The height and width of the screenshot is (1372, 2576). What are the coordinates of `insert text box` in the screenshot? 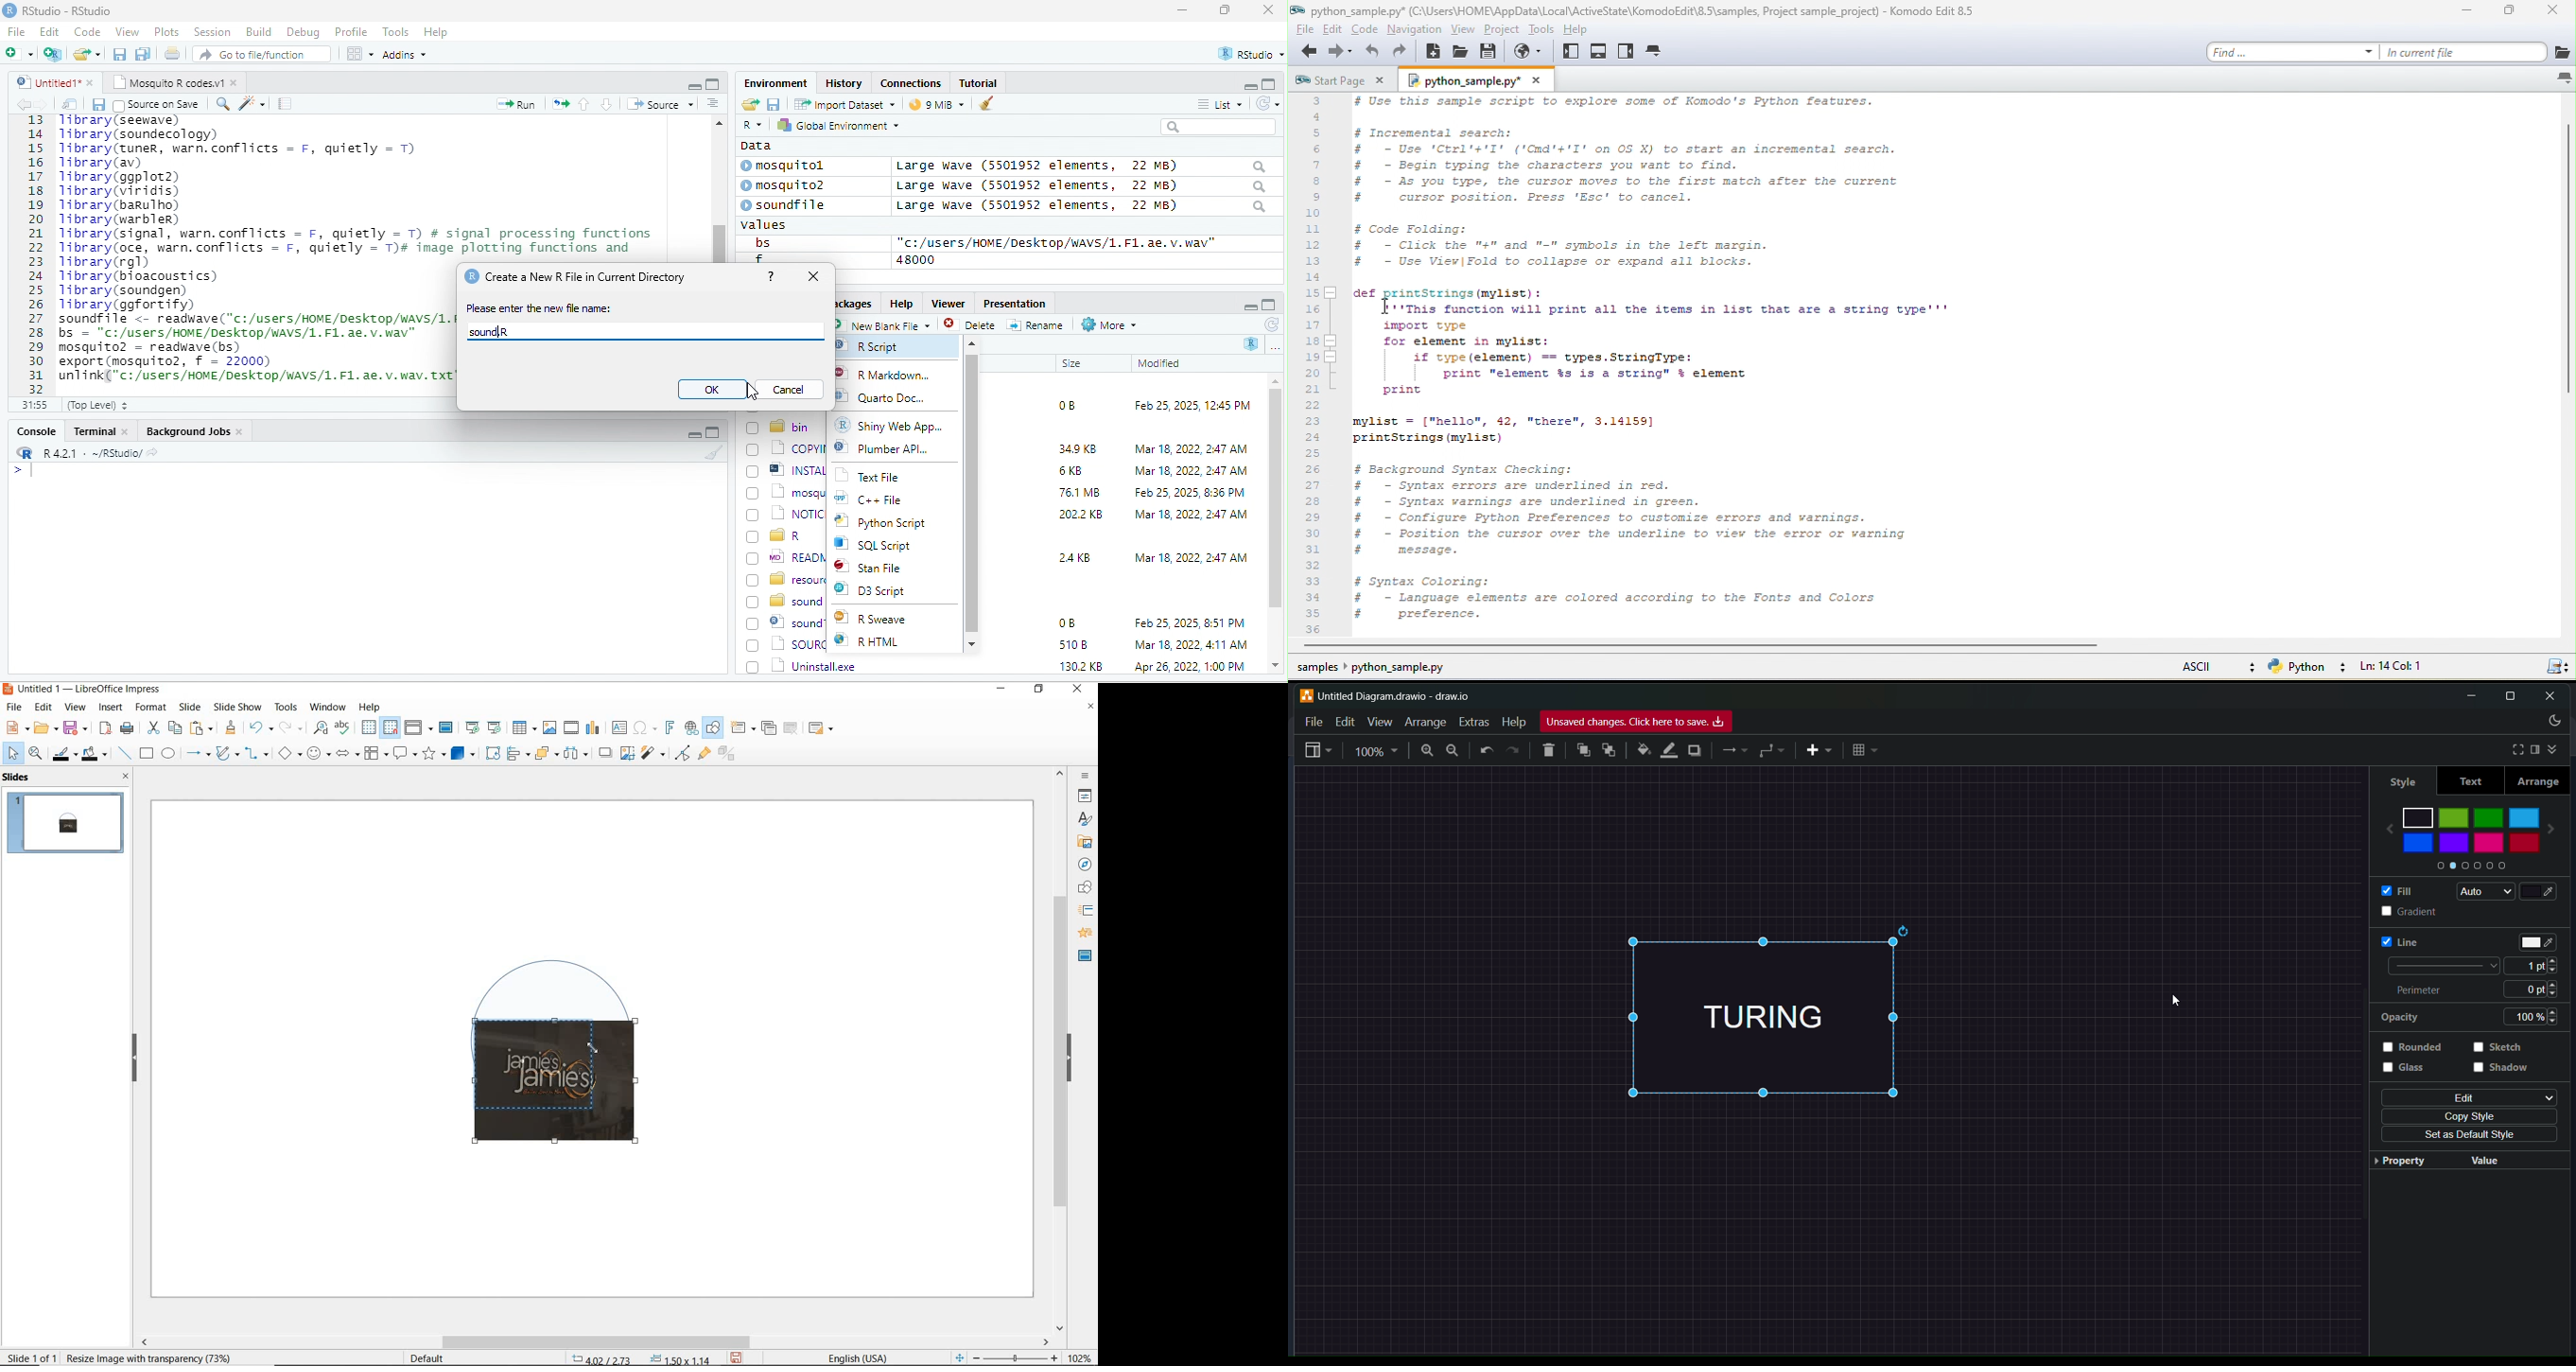 It's located at (619, 727).